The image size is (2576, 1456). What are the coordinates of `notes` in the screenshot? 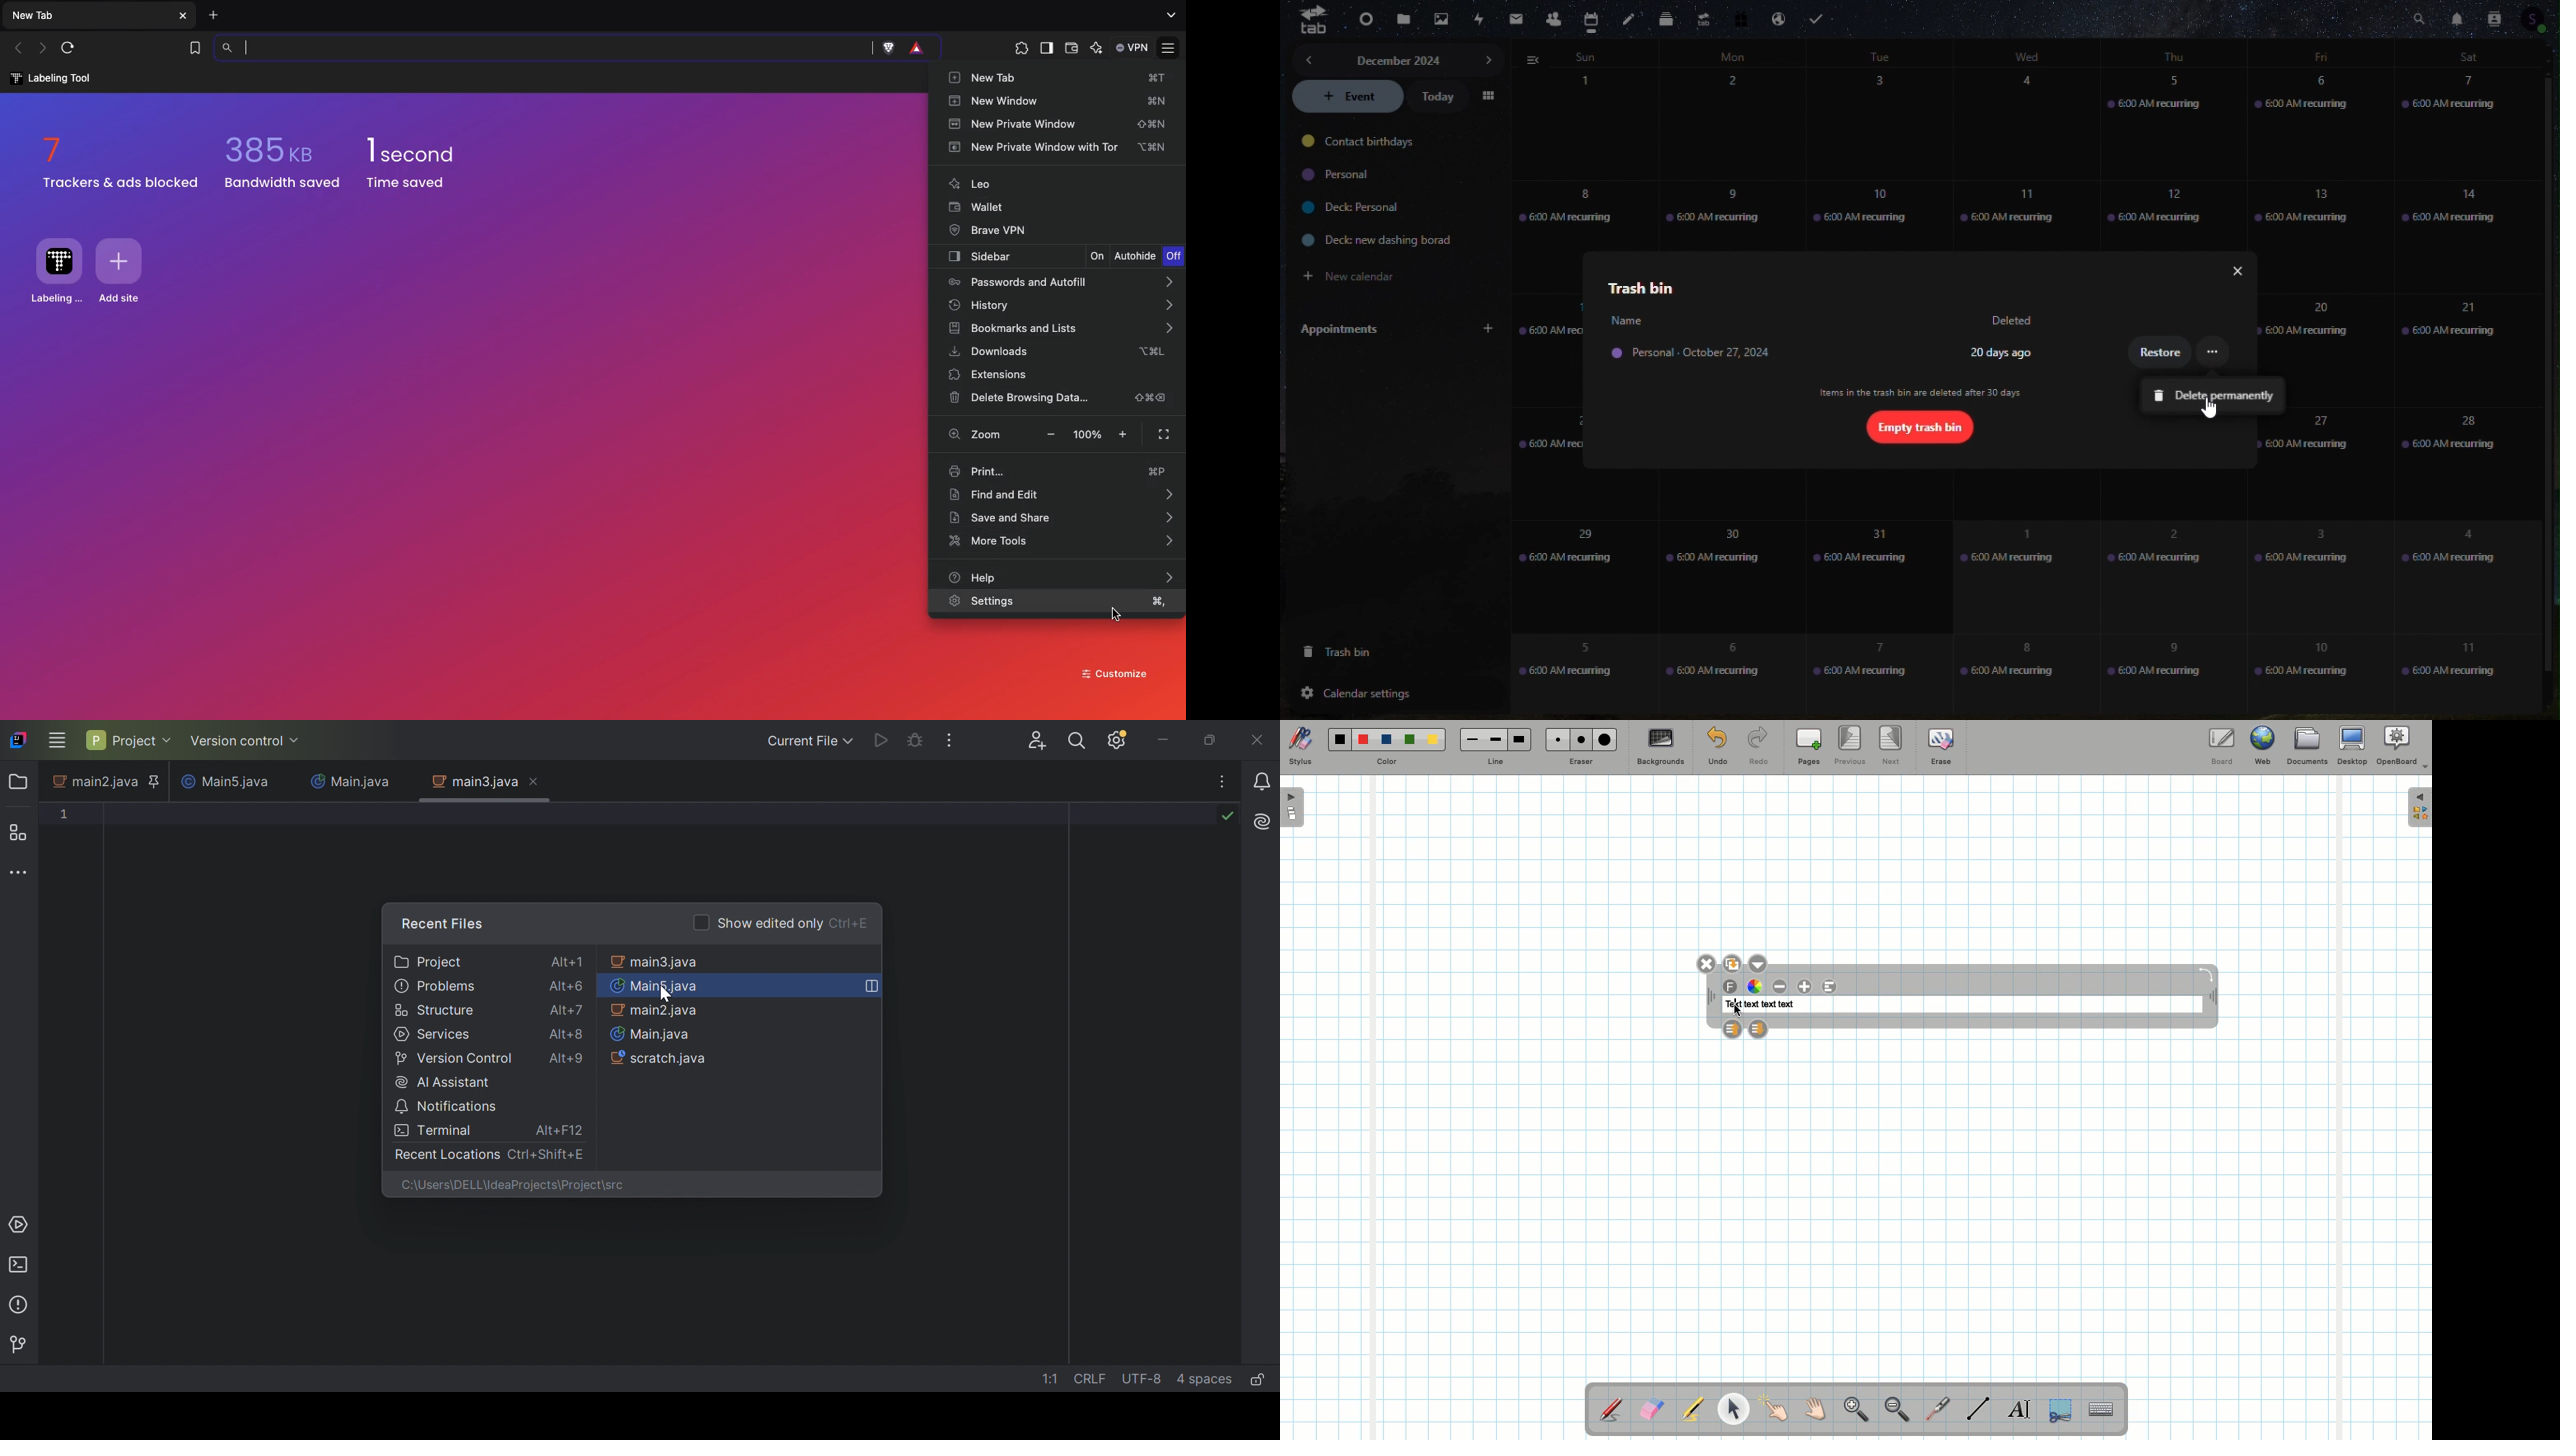 It's located at (1629, 19).